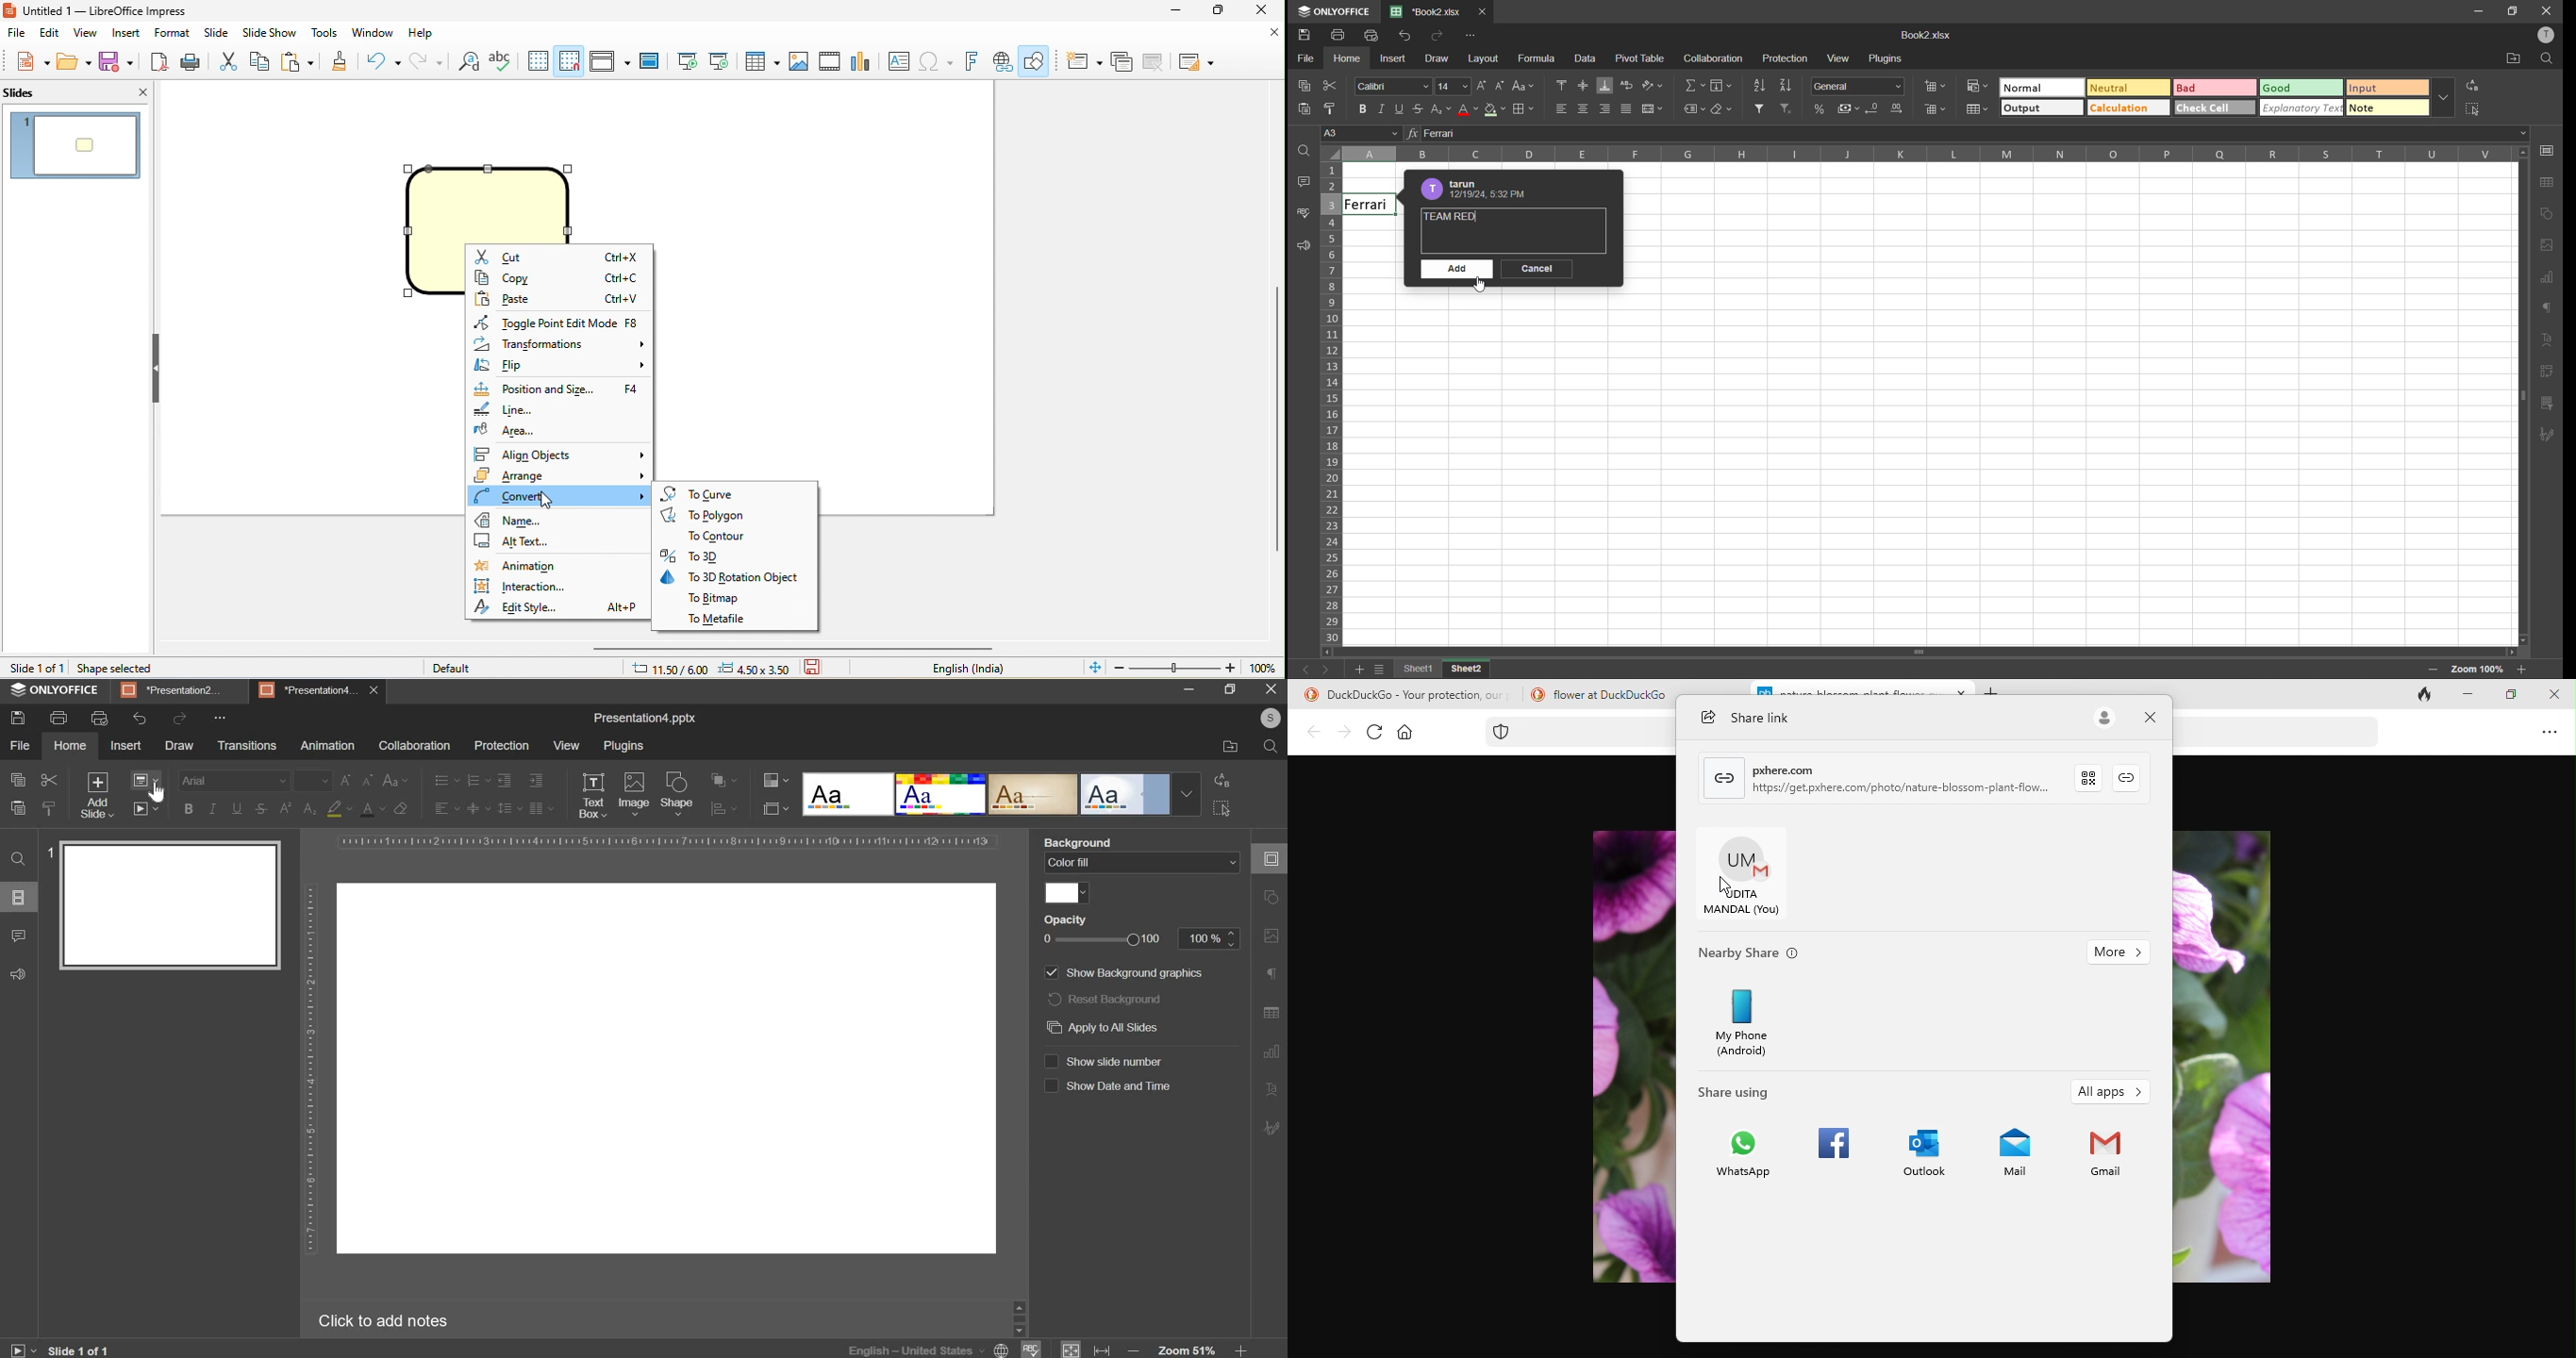 The width and height of the screenshot is (2576, 1372). What do you see at coordinates (771, 781) in the screenshot?
I see `change color theme` at bounding box center [771, 781].